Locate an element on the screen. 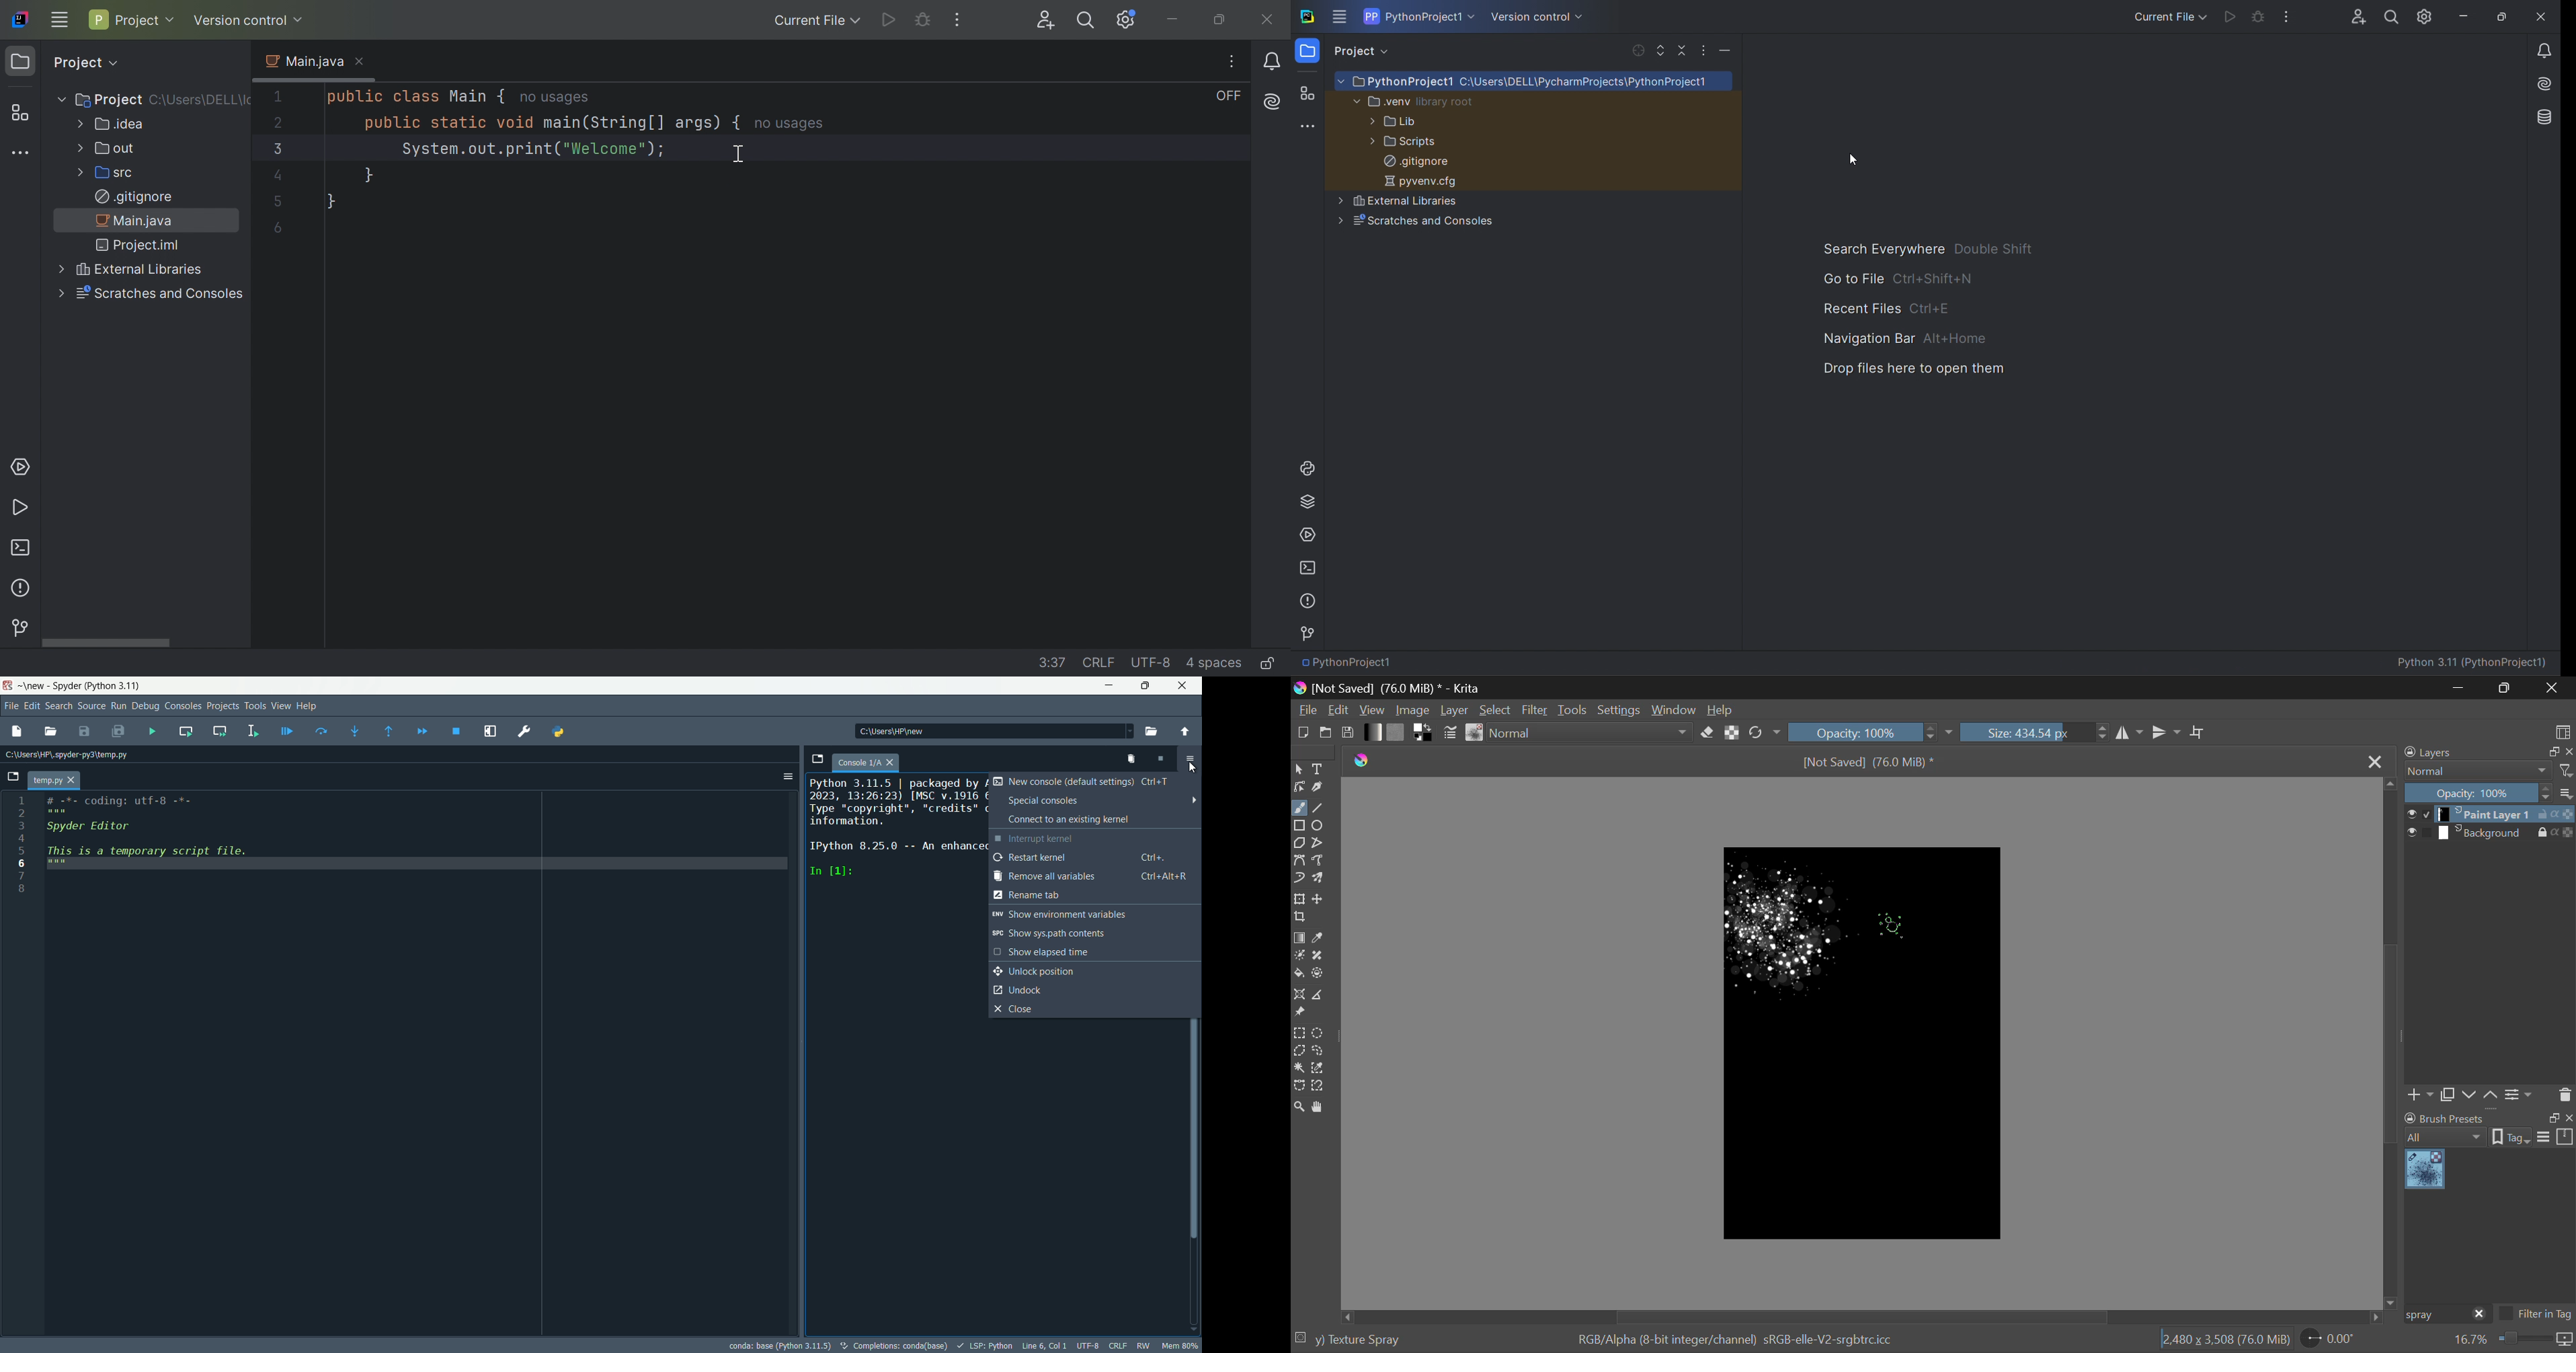  debug file is located at coordinates (287, 730).